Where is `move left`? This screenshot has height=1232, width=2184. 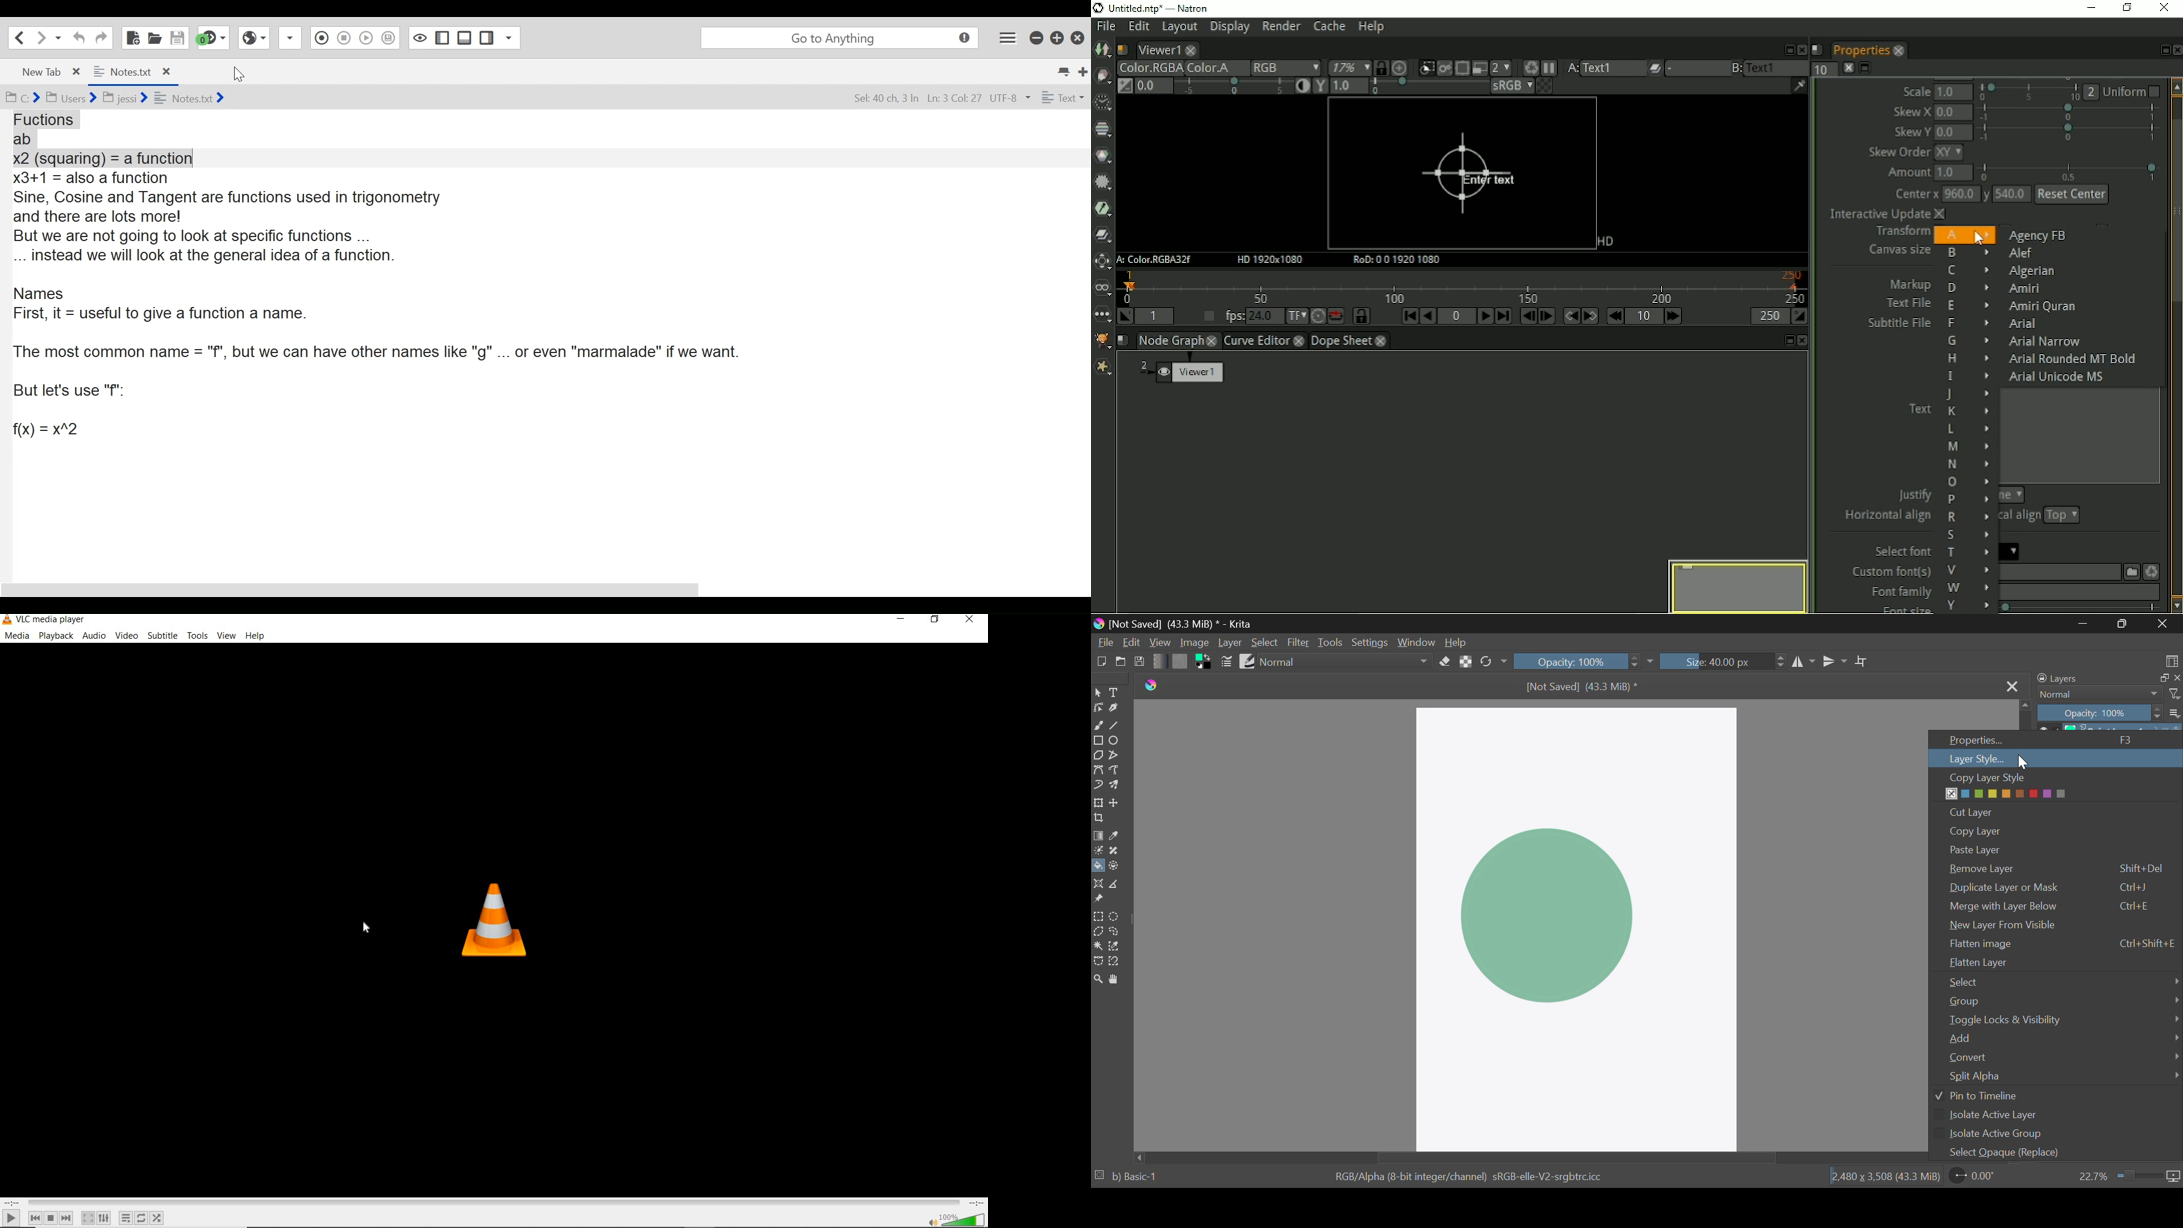
move left is located at coordinates (1140, 1157).